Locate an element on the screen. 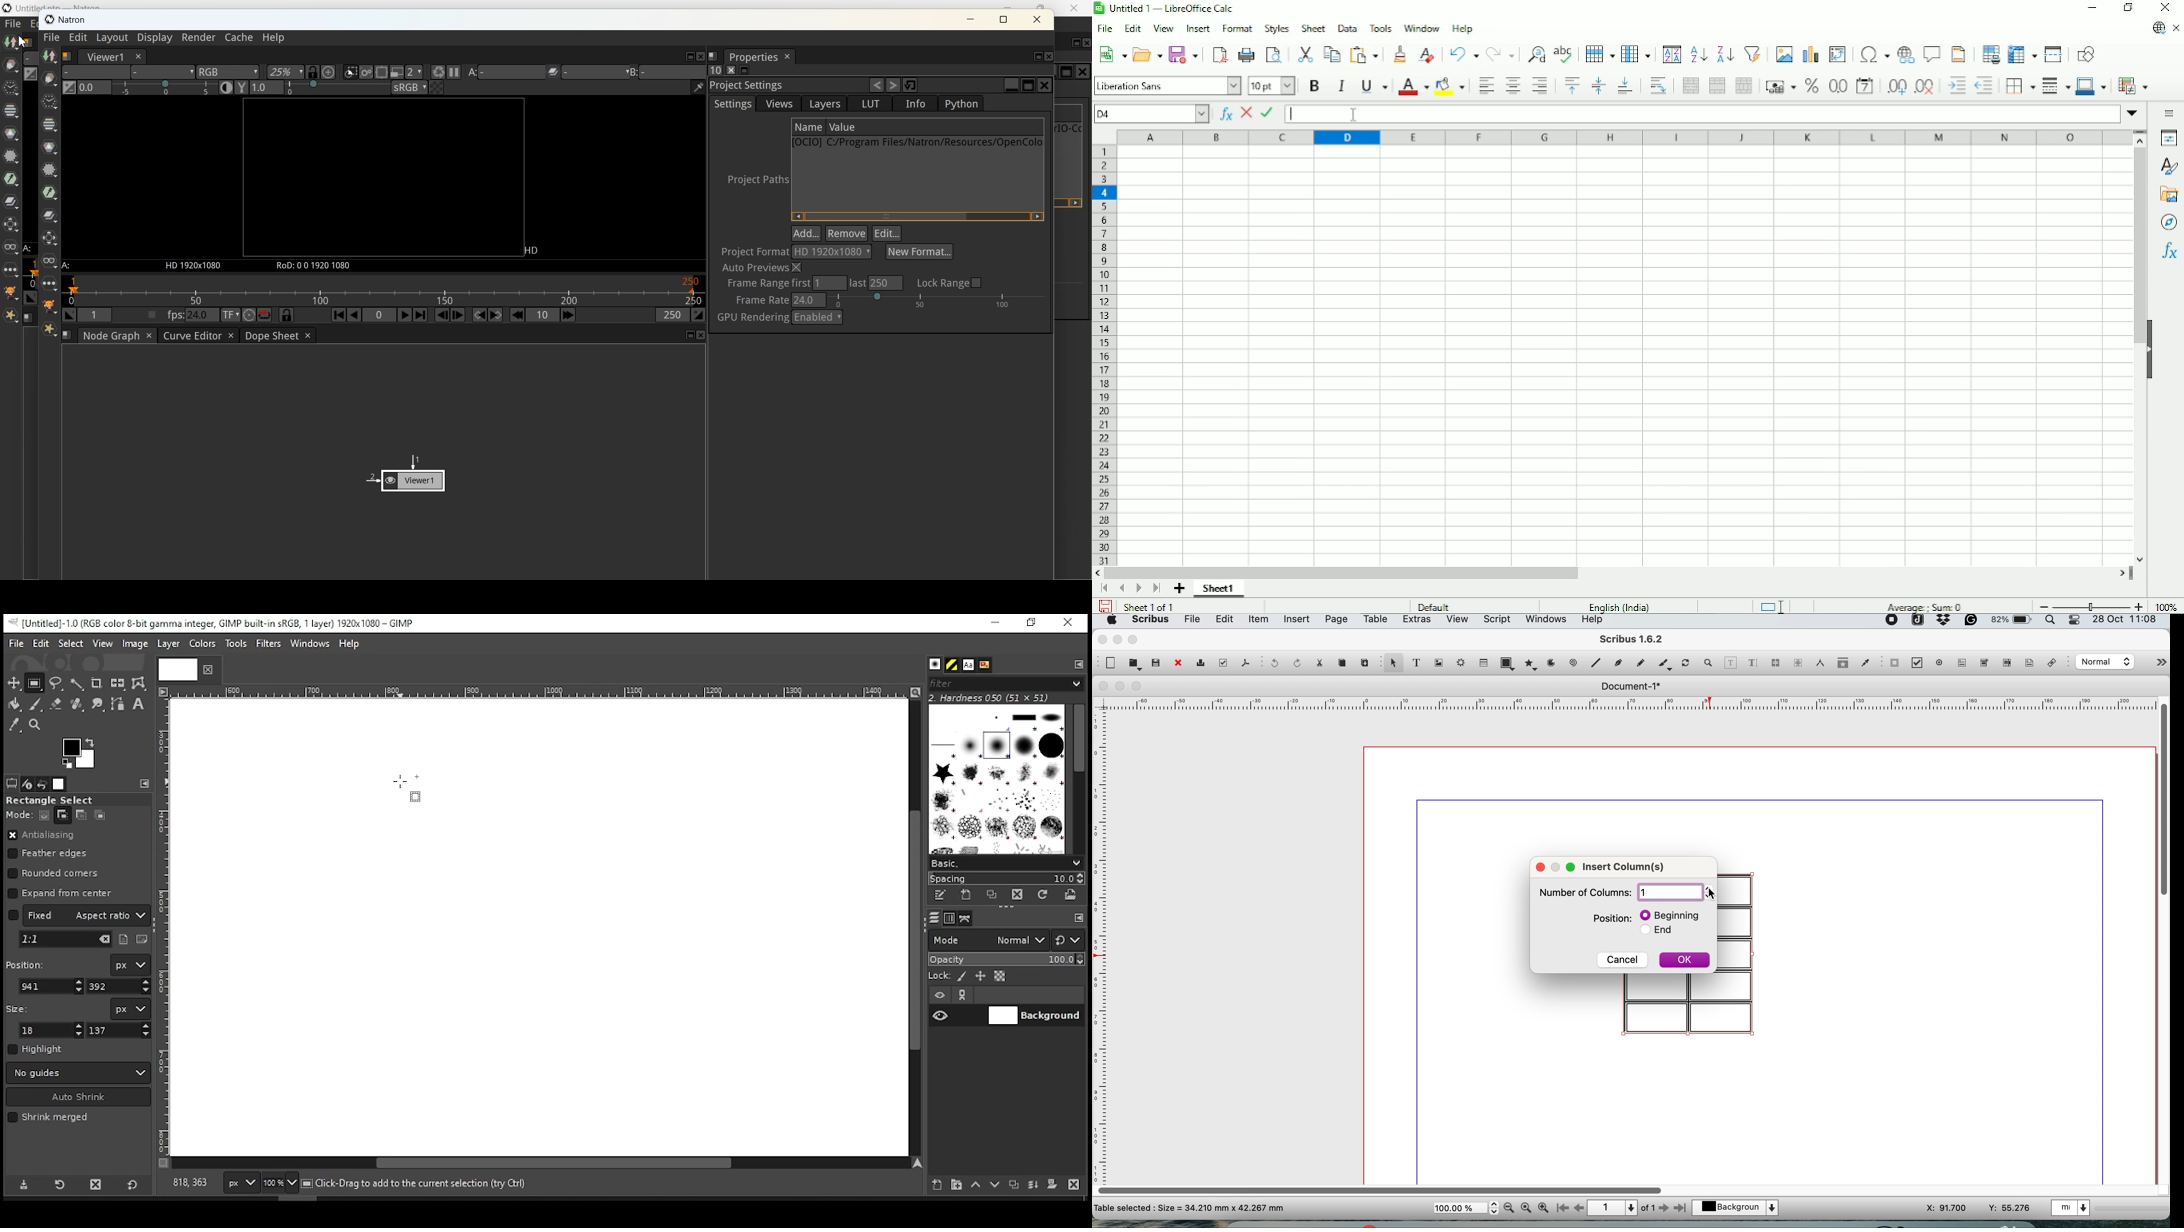  dropbox is located at coordinates (1944, 623).